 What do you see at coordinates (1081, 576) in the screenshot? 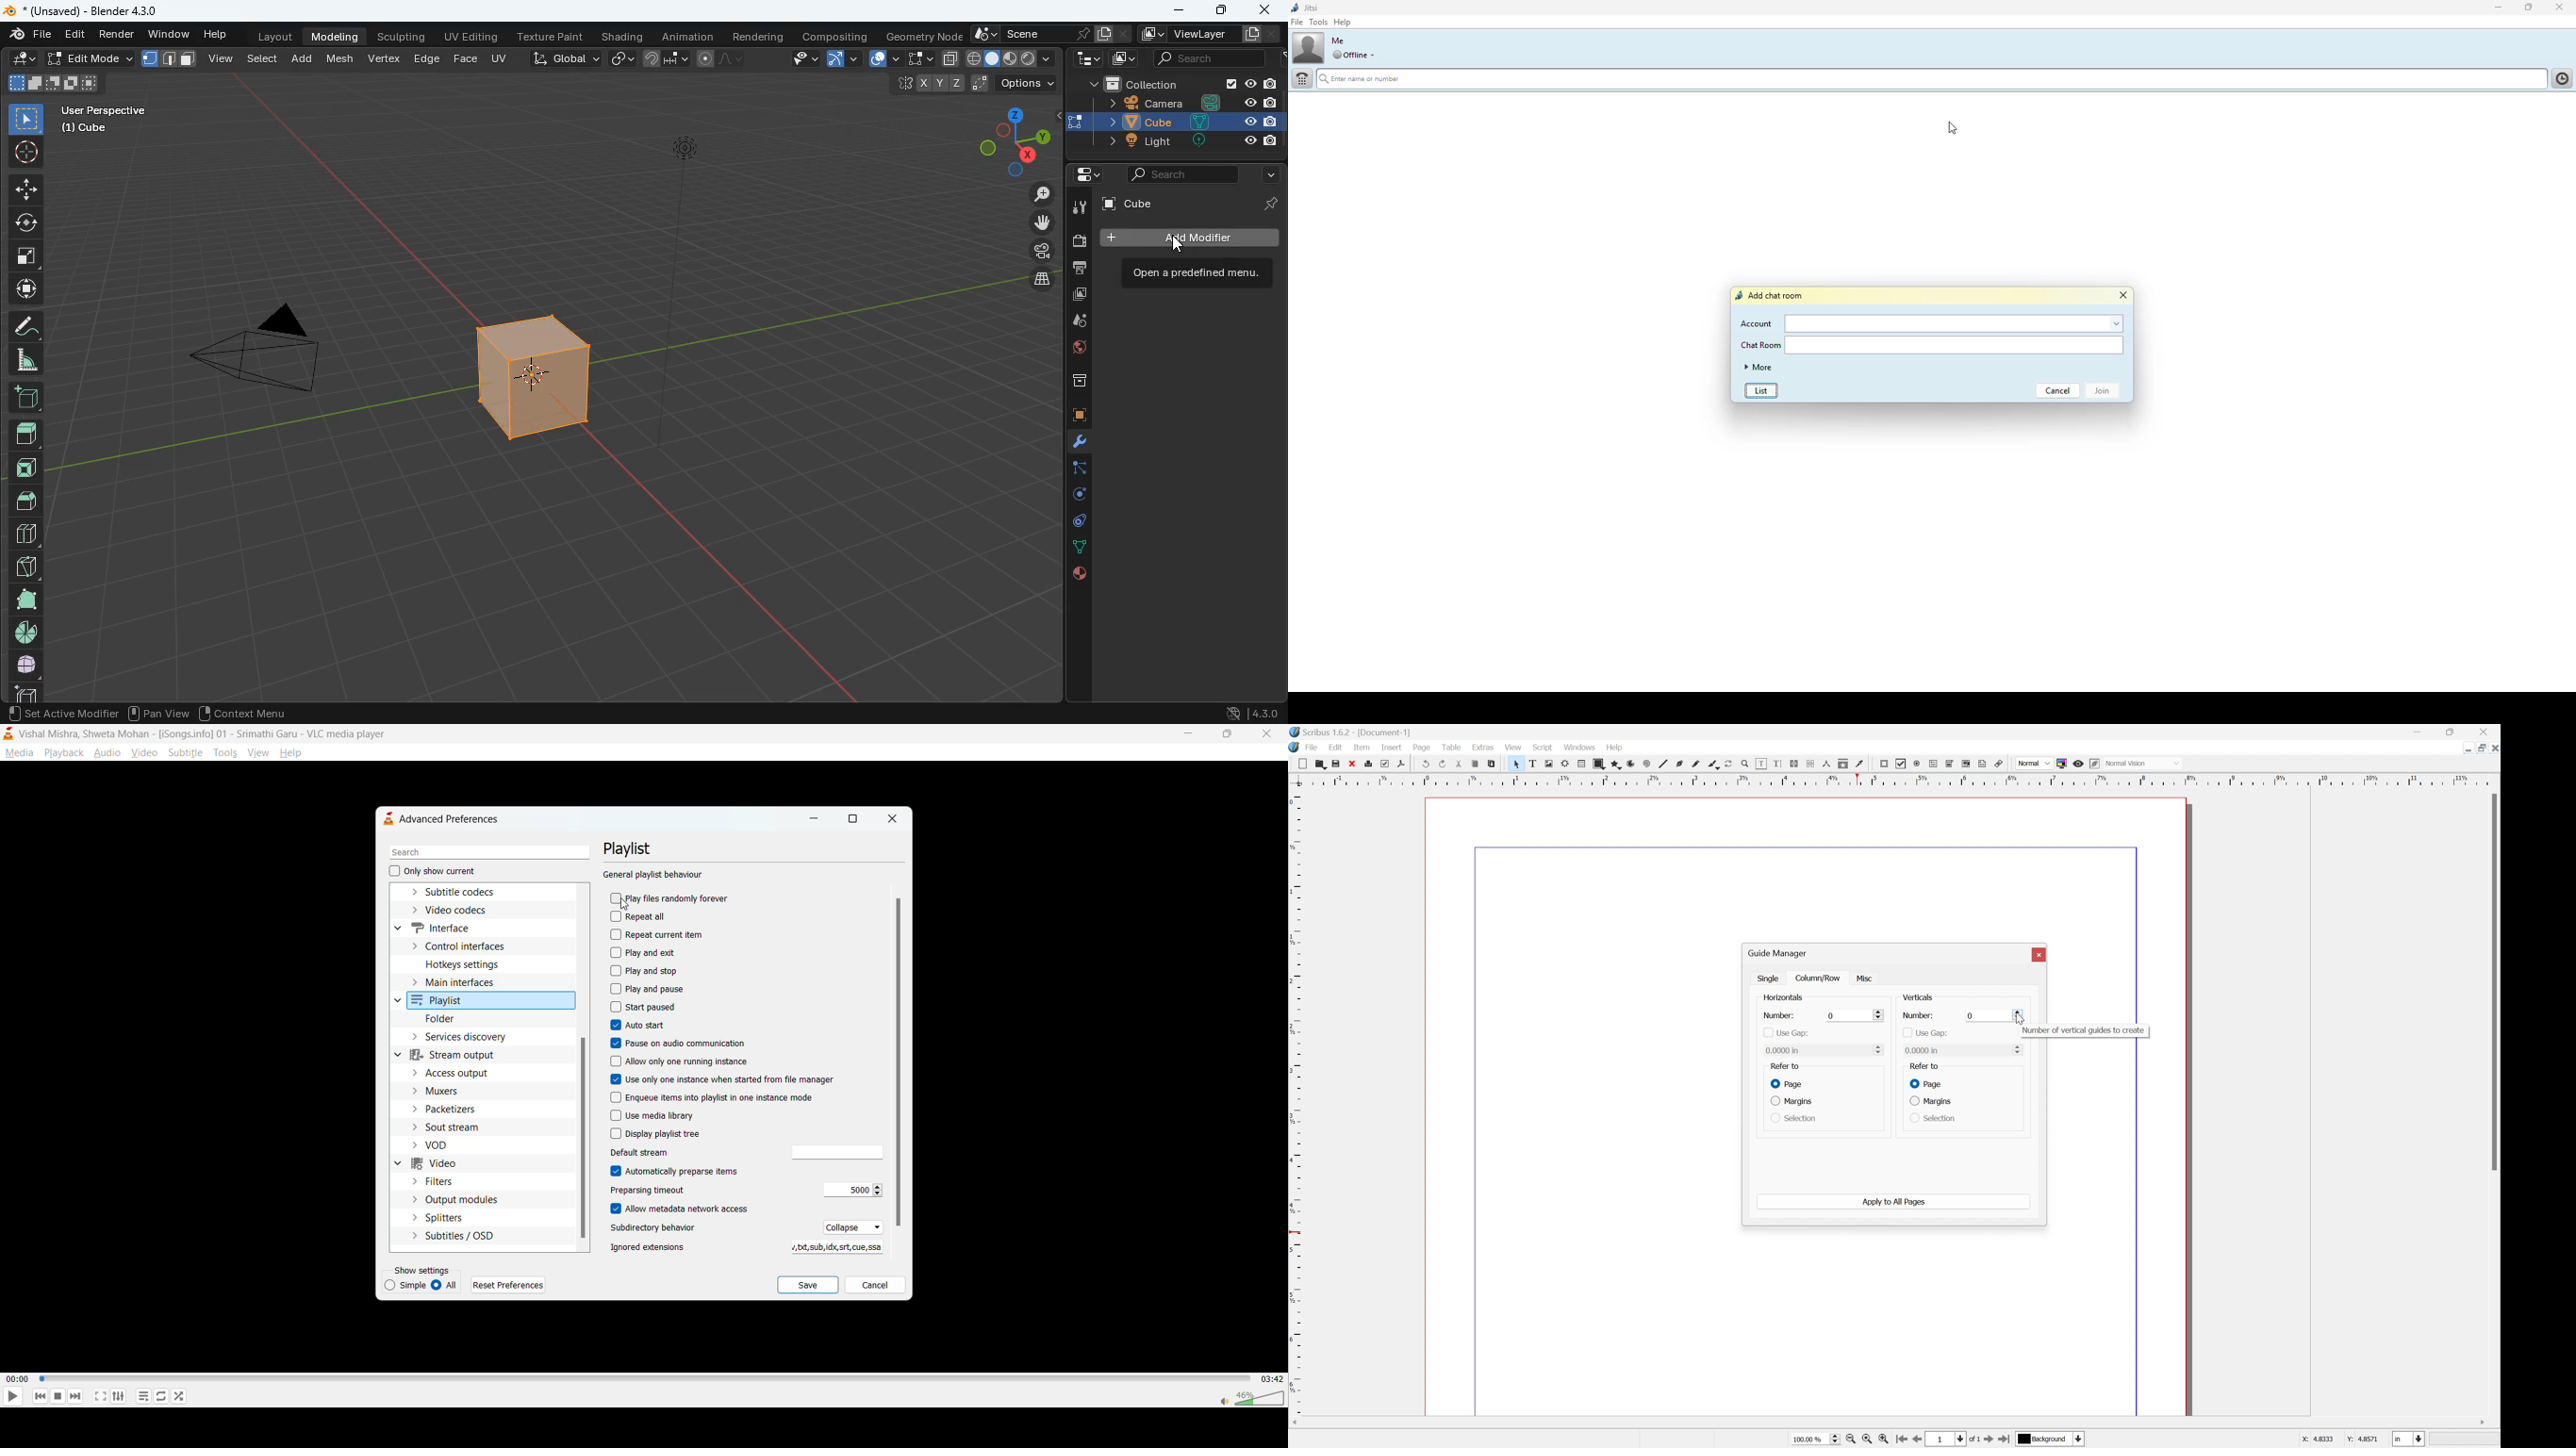
I see `public` at bounding box center [1081, 576].